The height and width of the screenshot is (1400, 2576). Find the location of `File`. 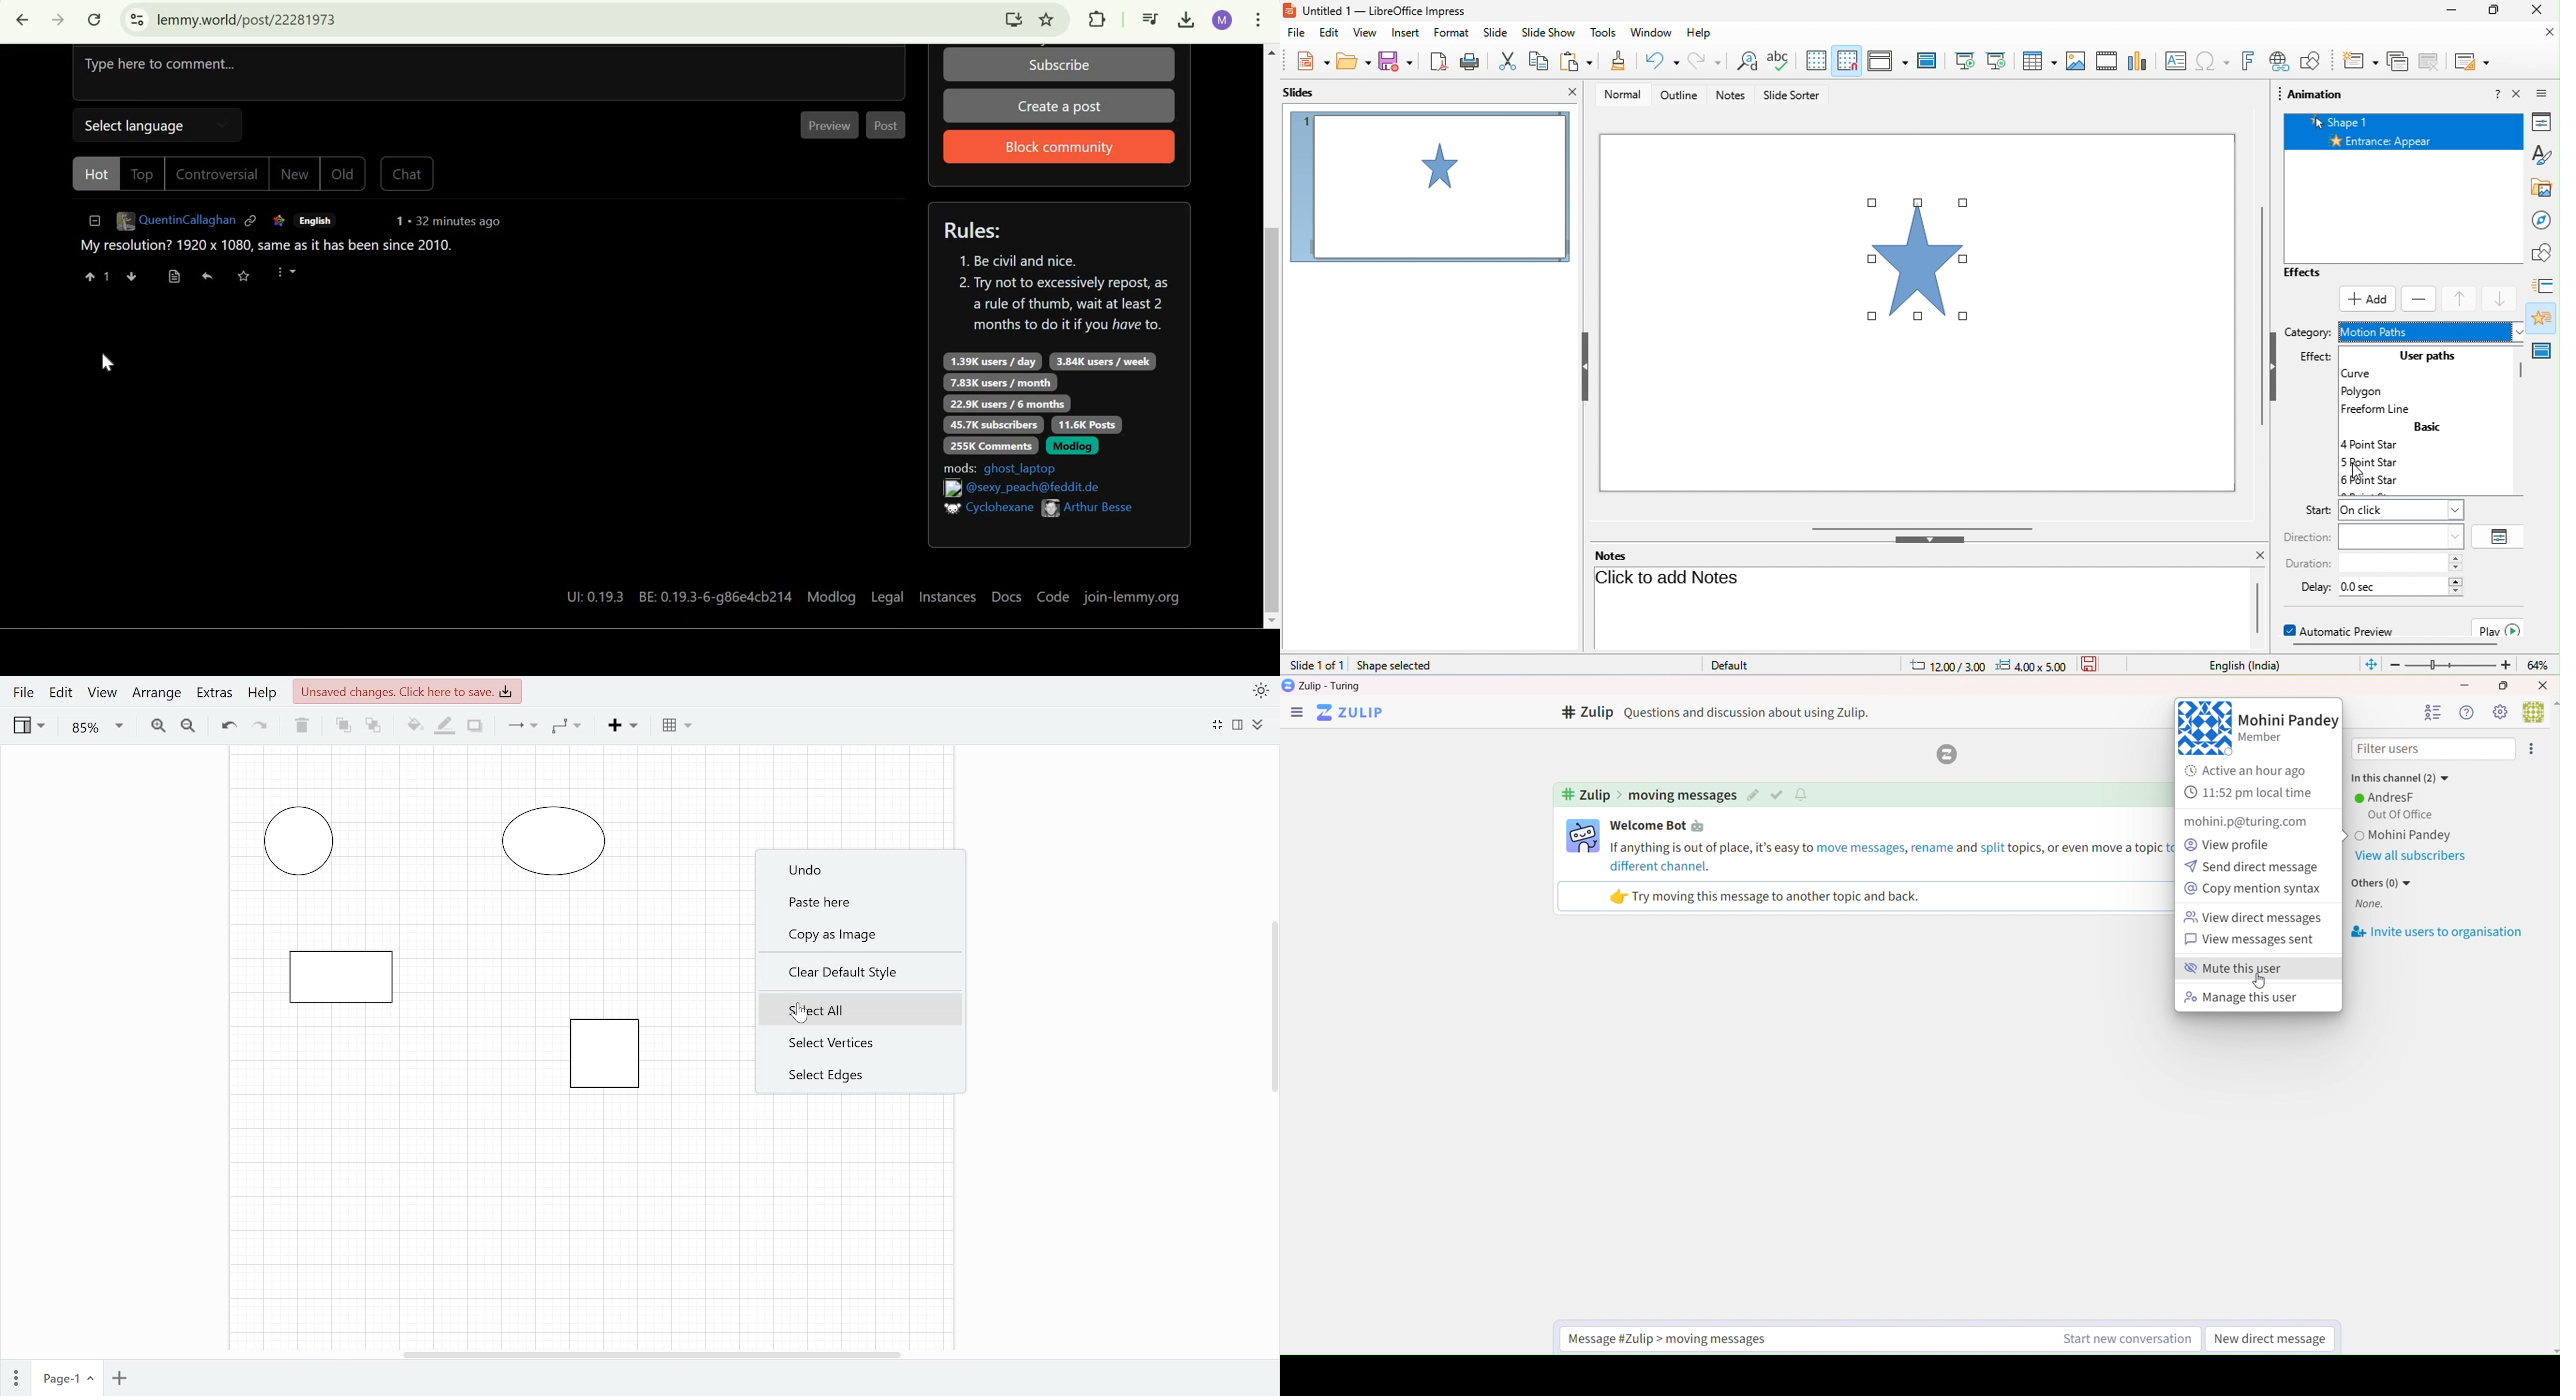

File is located at coordinates (22, 694).